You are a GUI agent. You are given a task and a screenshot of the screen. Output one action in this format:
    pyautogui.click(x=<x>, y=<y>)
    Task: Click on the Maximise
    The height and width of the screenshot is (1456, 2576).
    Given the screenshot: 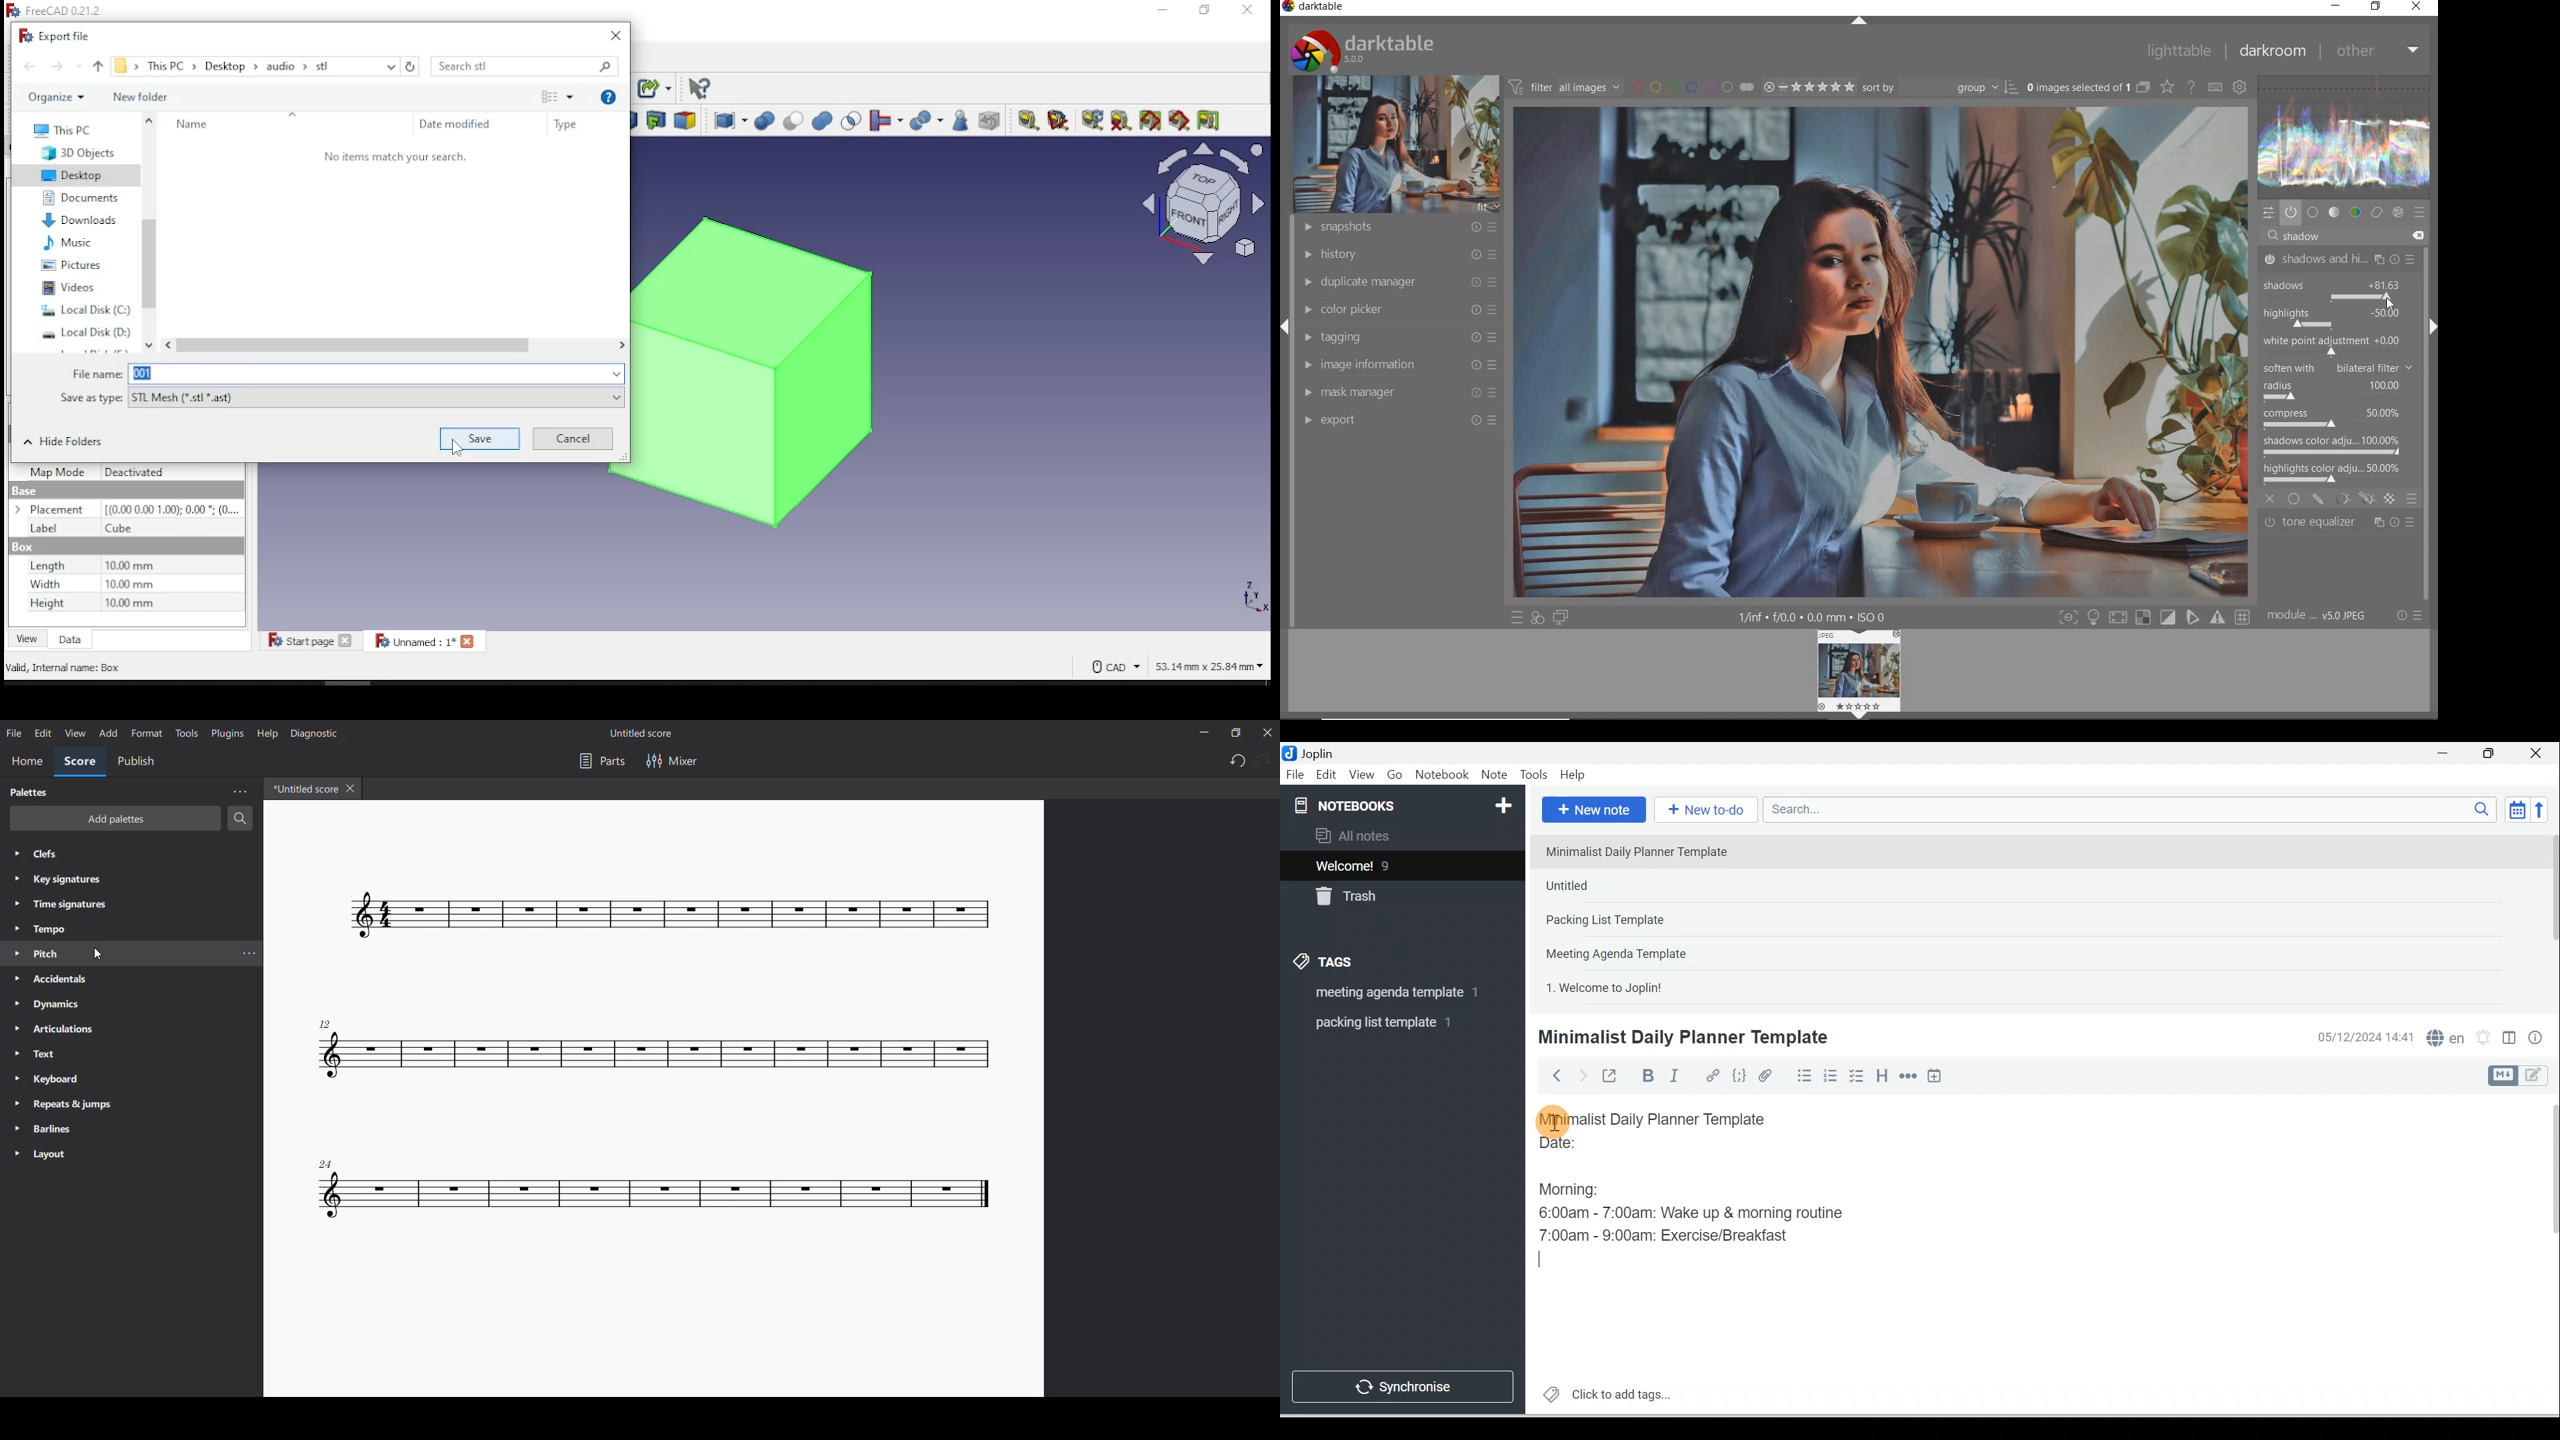 What is the action you would take?
    pyautogui.click(x=2493, y=754)
    